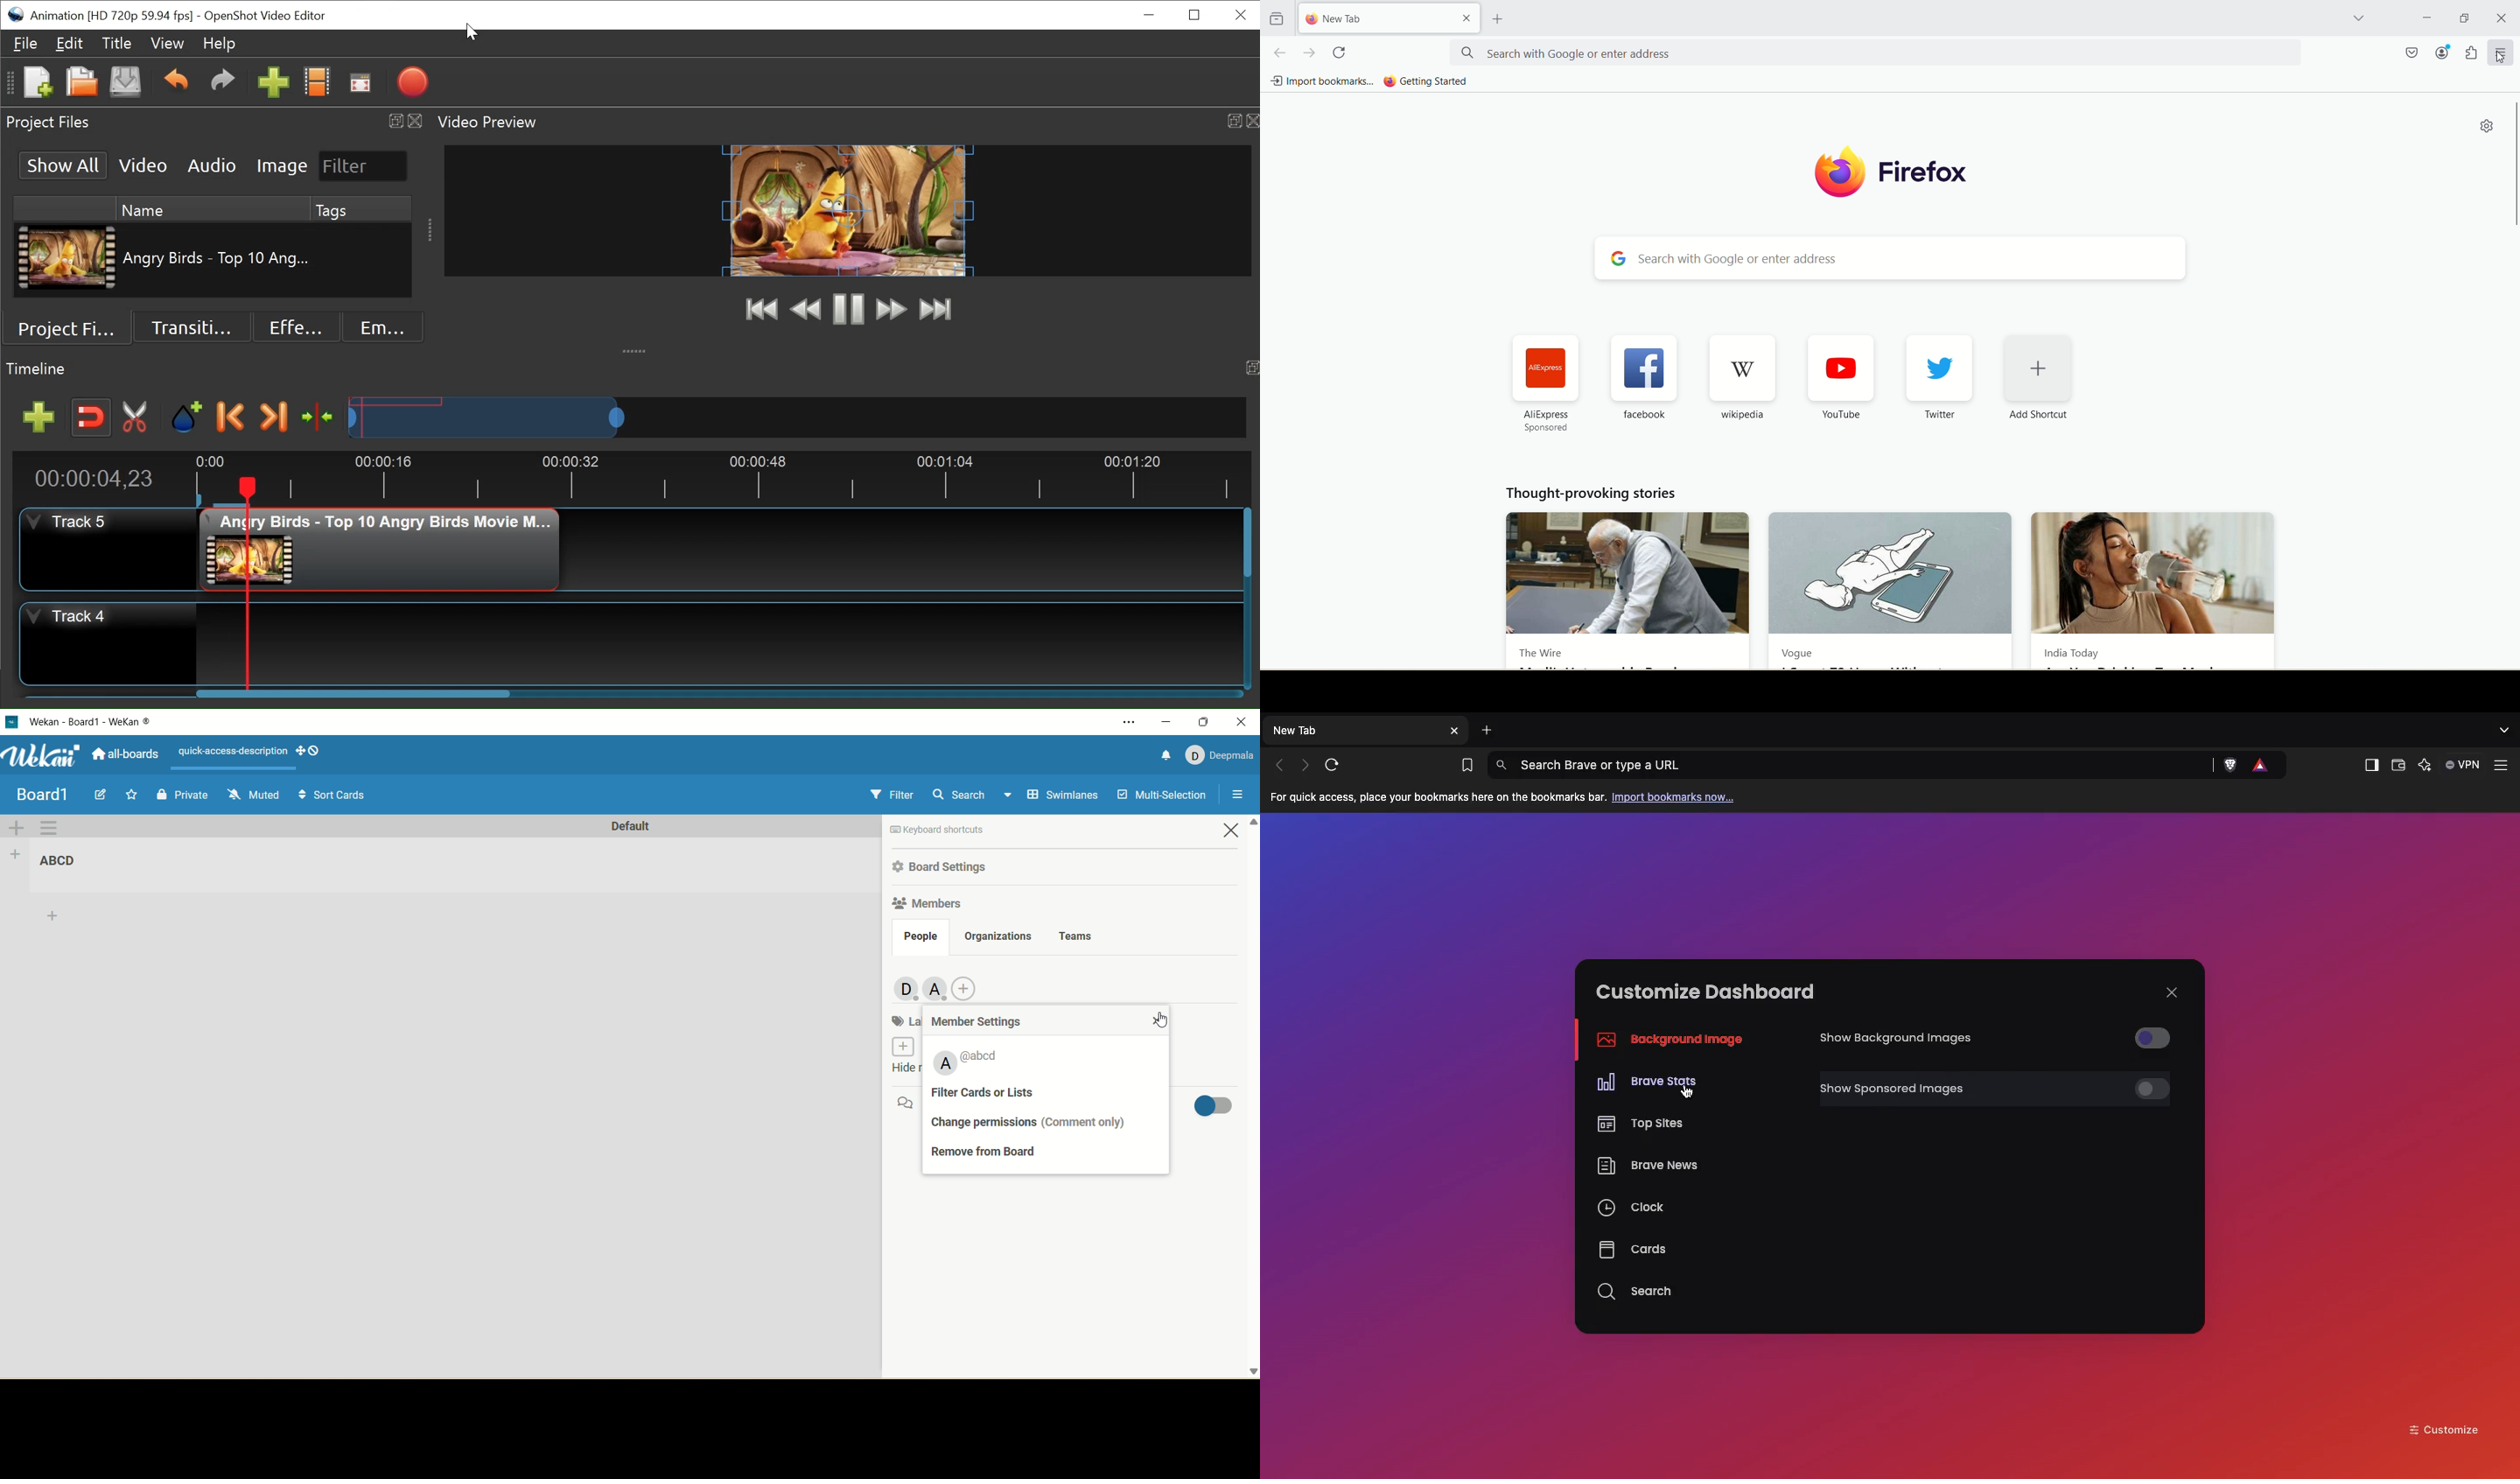  Describe the element at coordinates (1540, 656) in the screenshot. I see `The Wire` at that location.